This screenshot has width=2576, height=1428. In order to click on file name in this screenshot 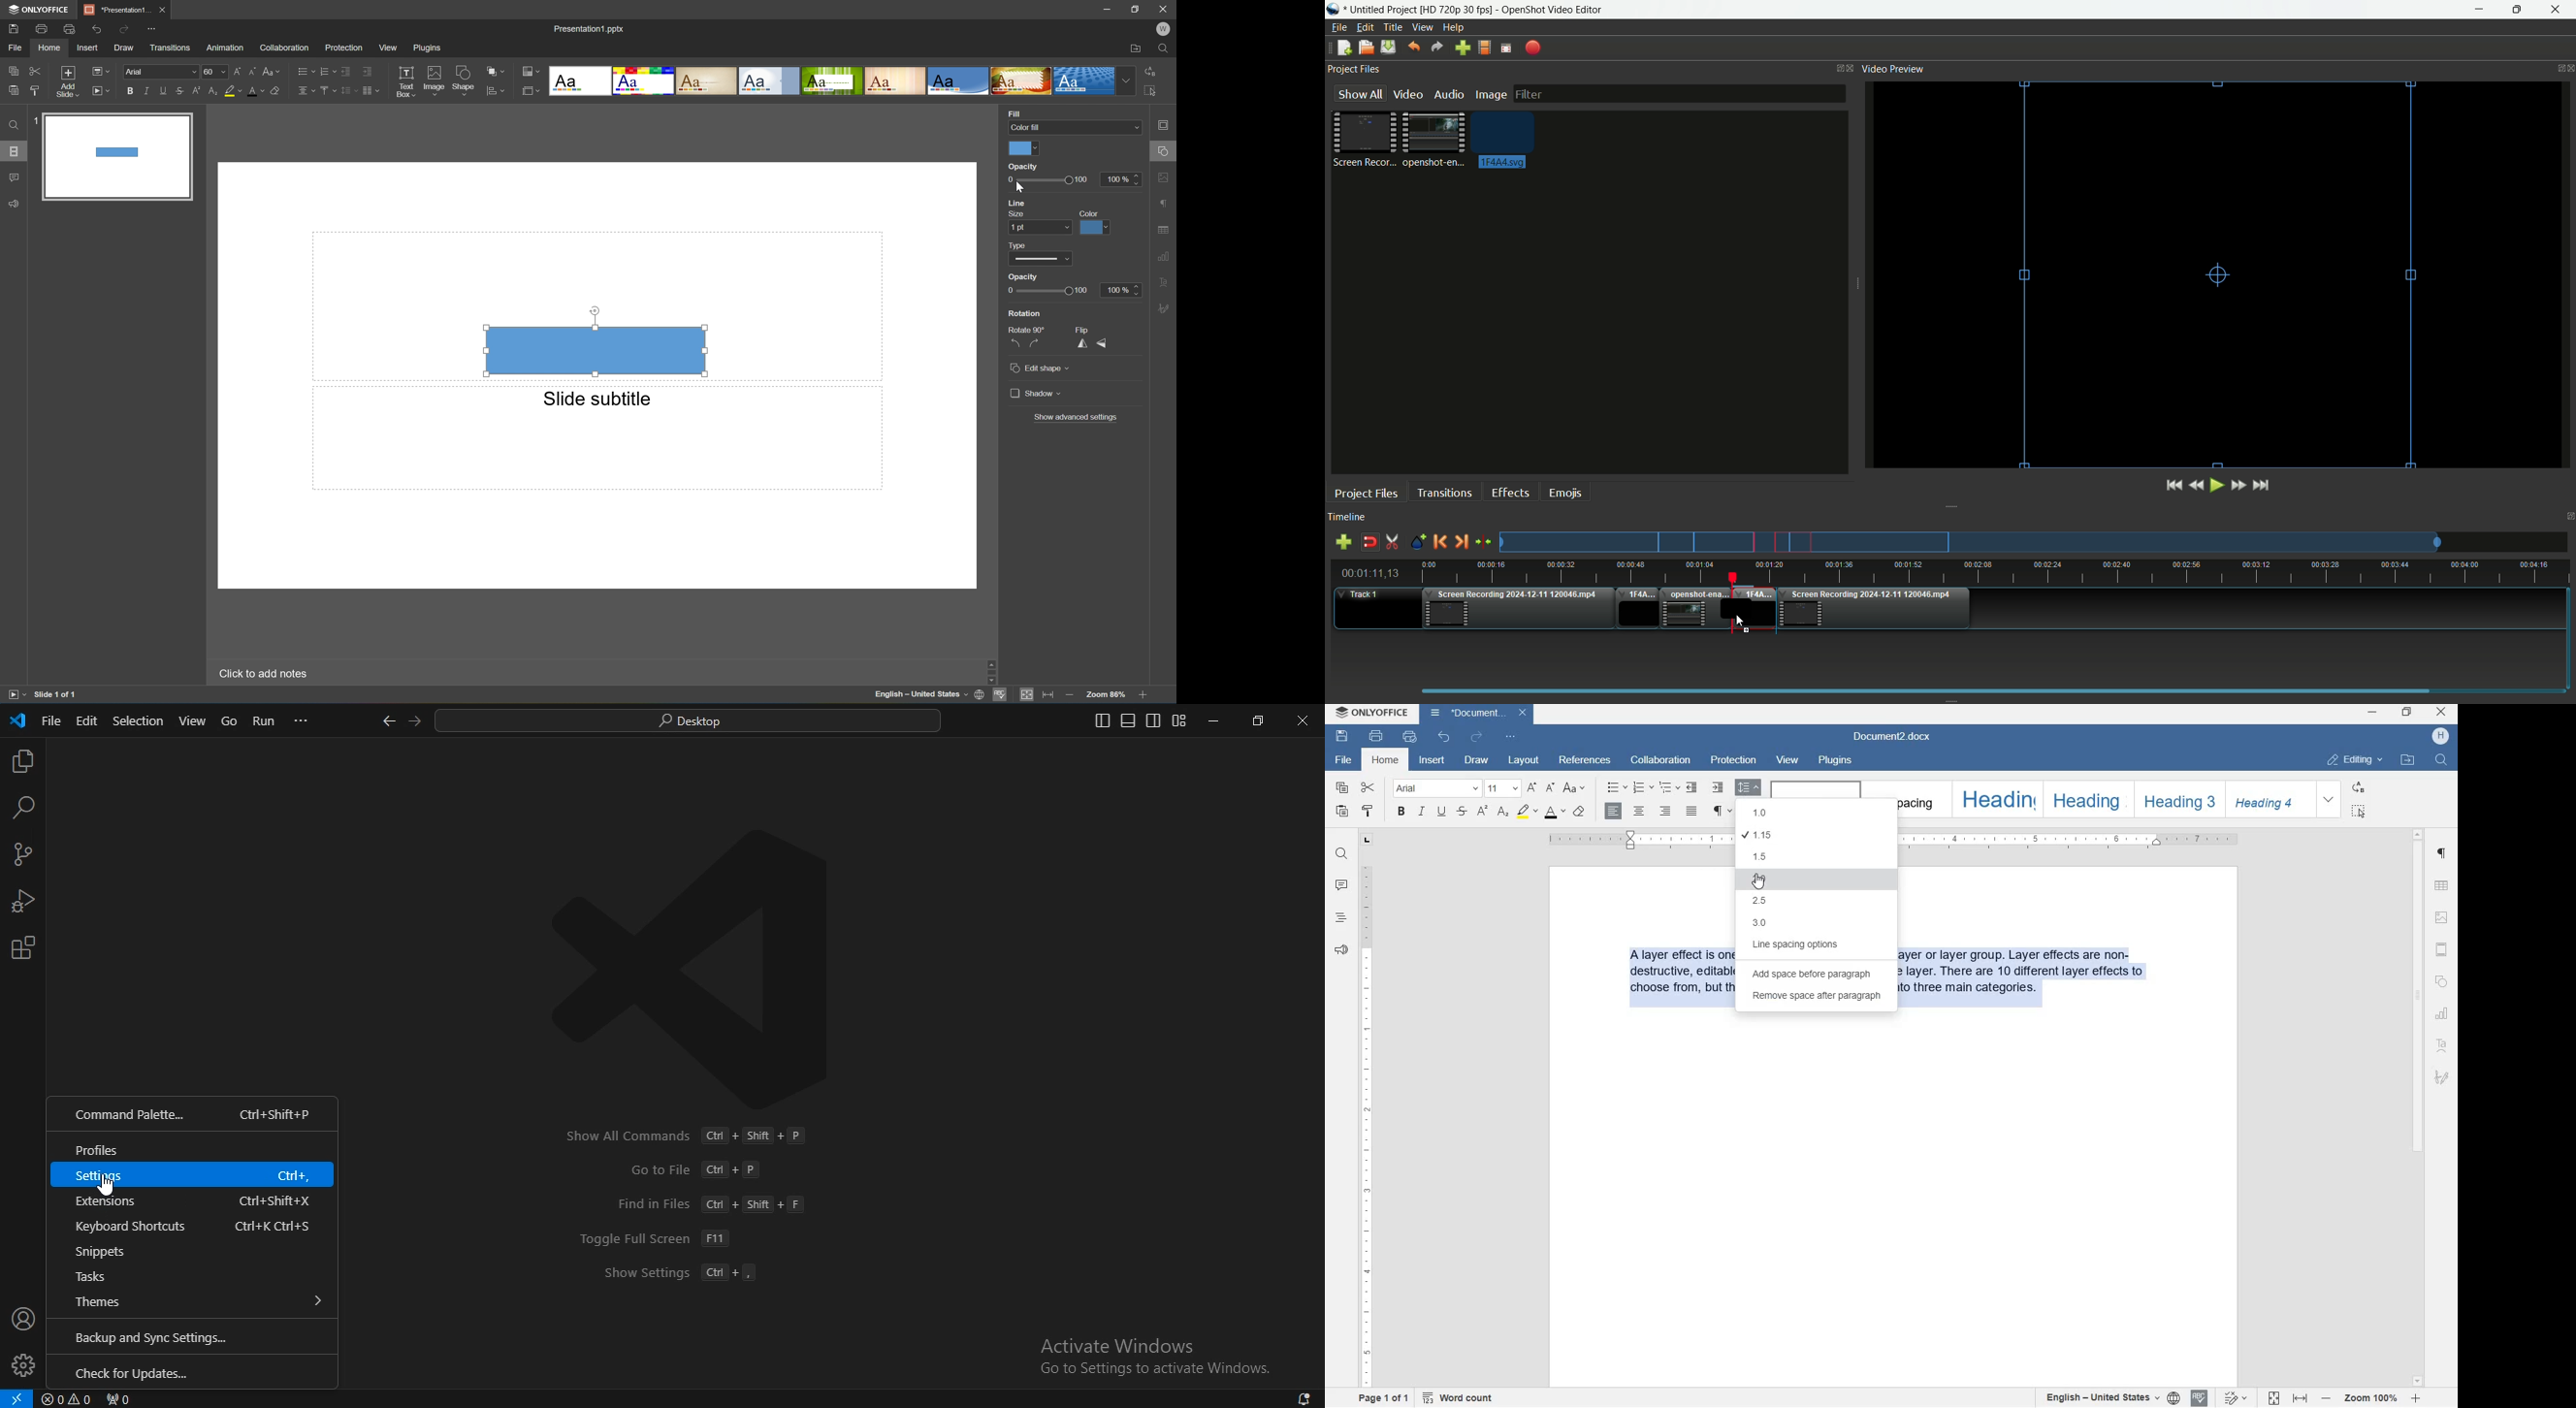, I will do `click(1896, 738)`.